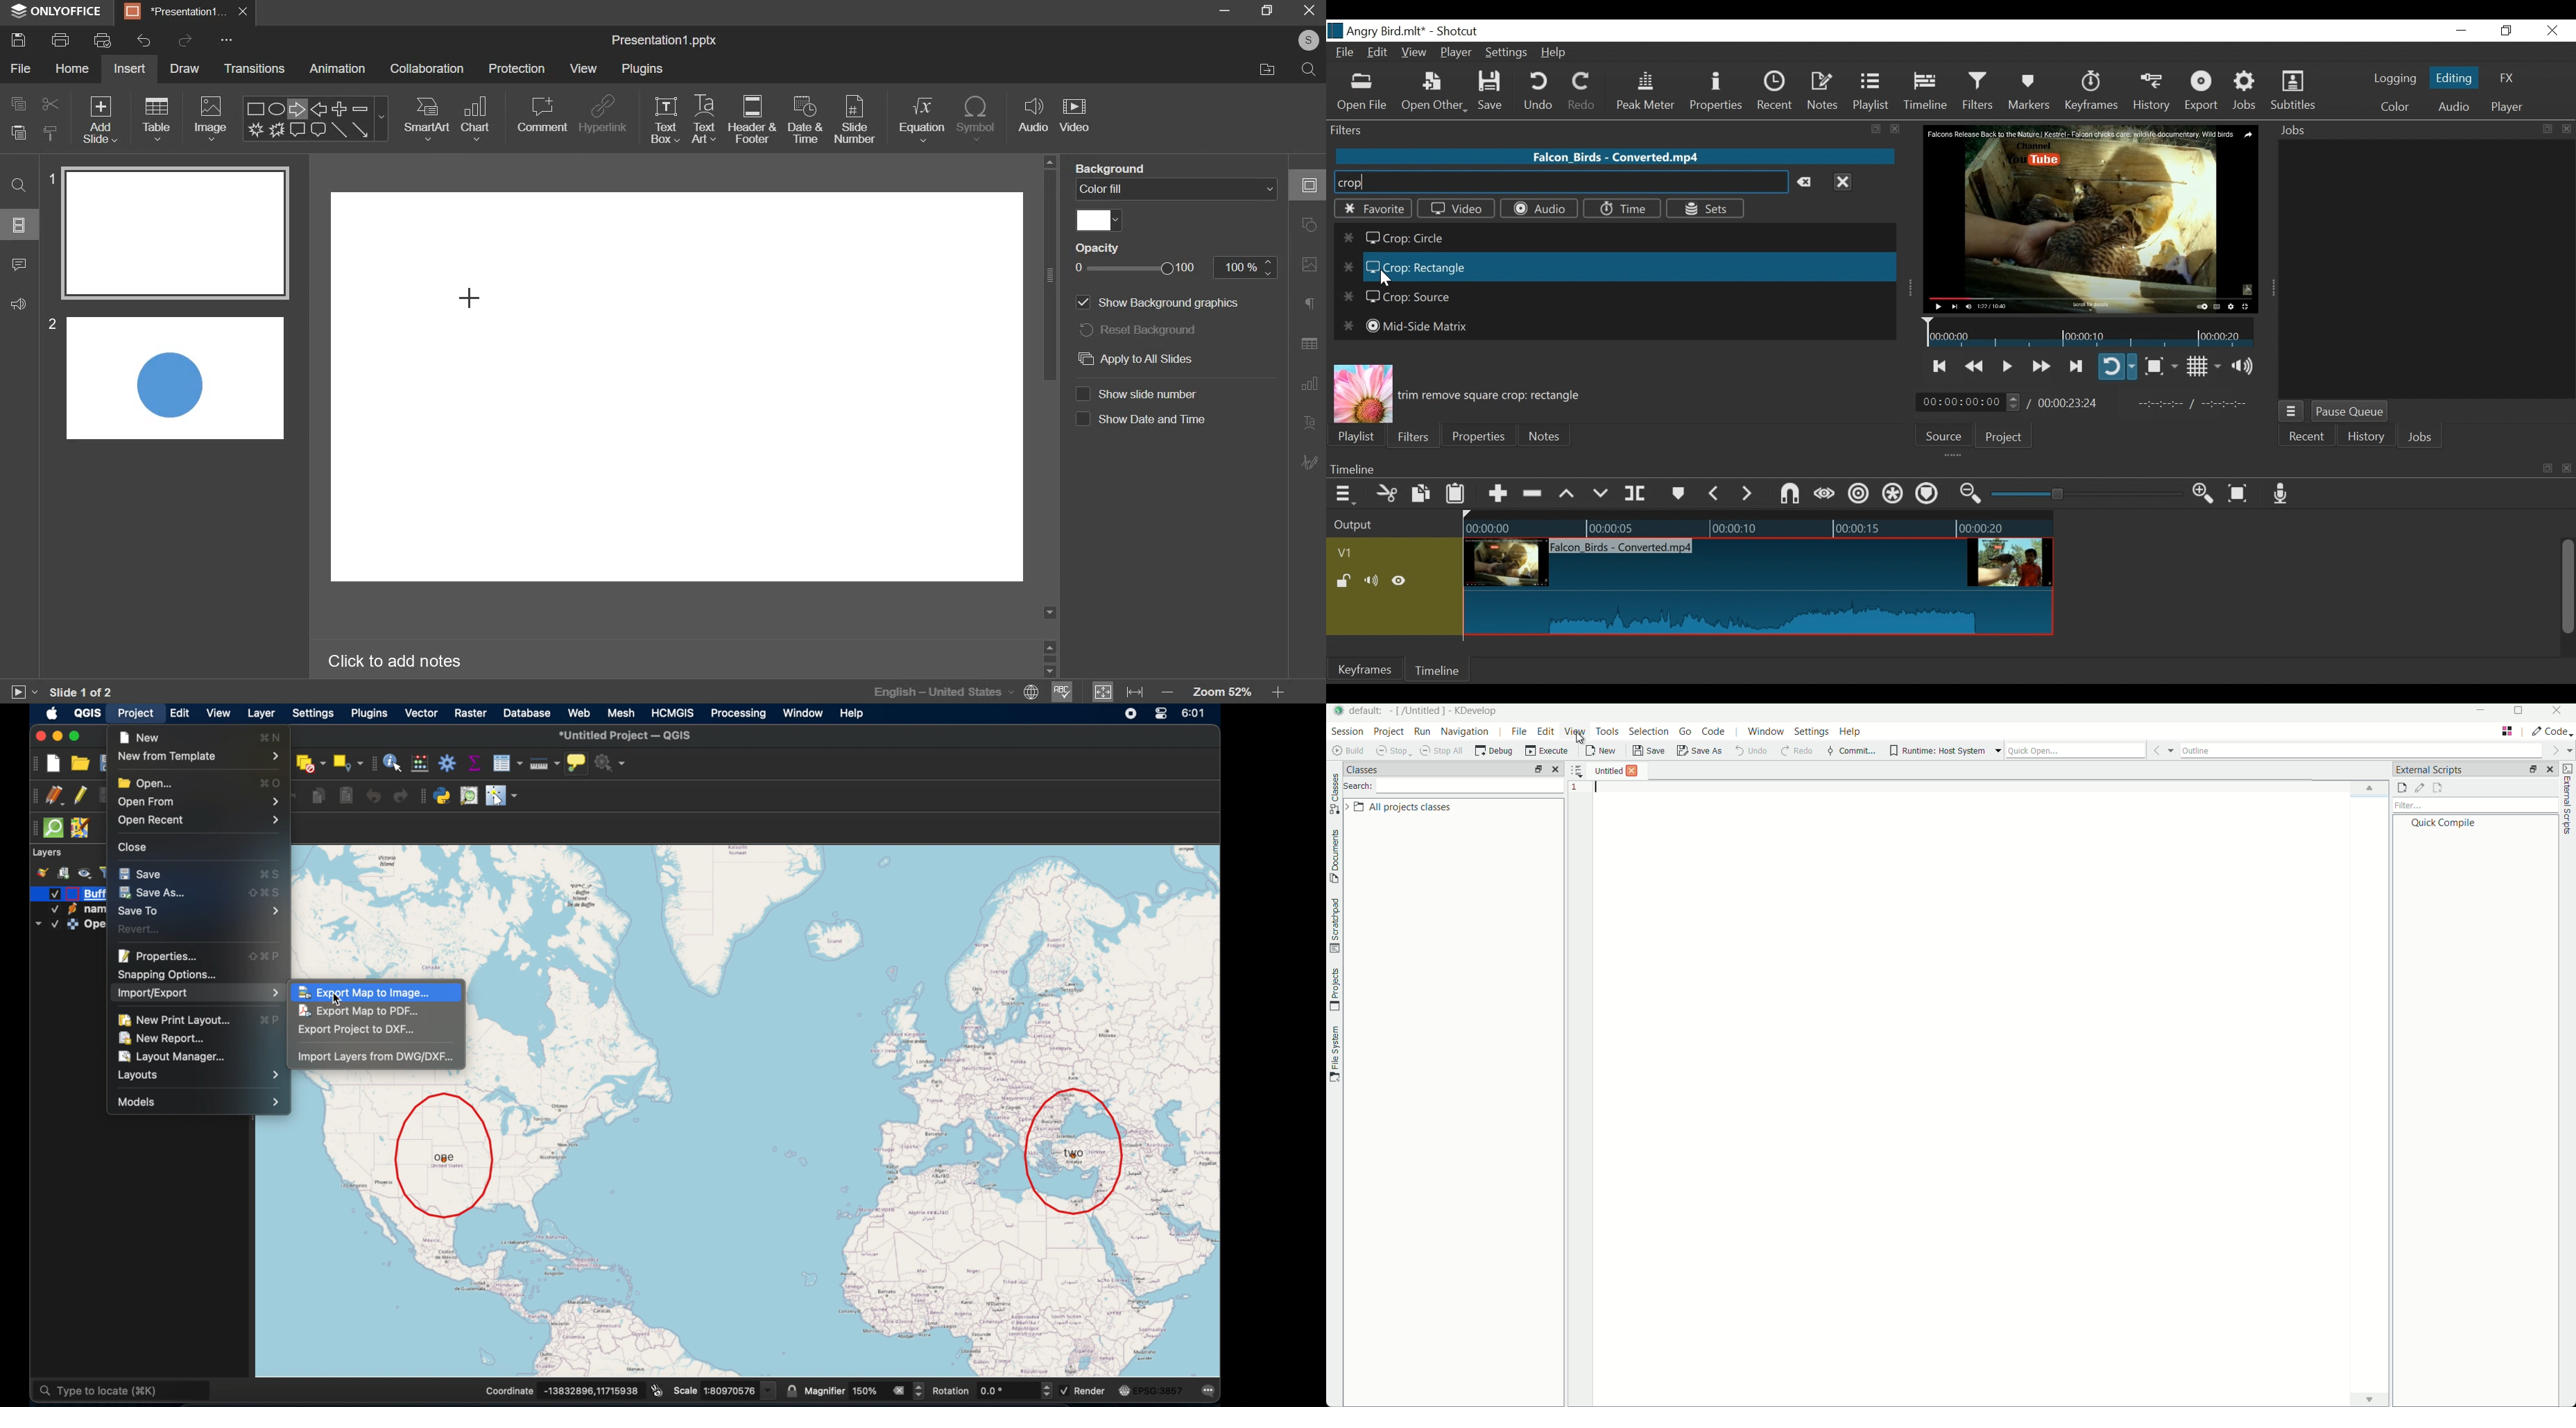 This screenshot has height=1428, width=2576. Describe the element at coordinates (1176, 189) in the screenshot. I see `color fill` at that location.